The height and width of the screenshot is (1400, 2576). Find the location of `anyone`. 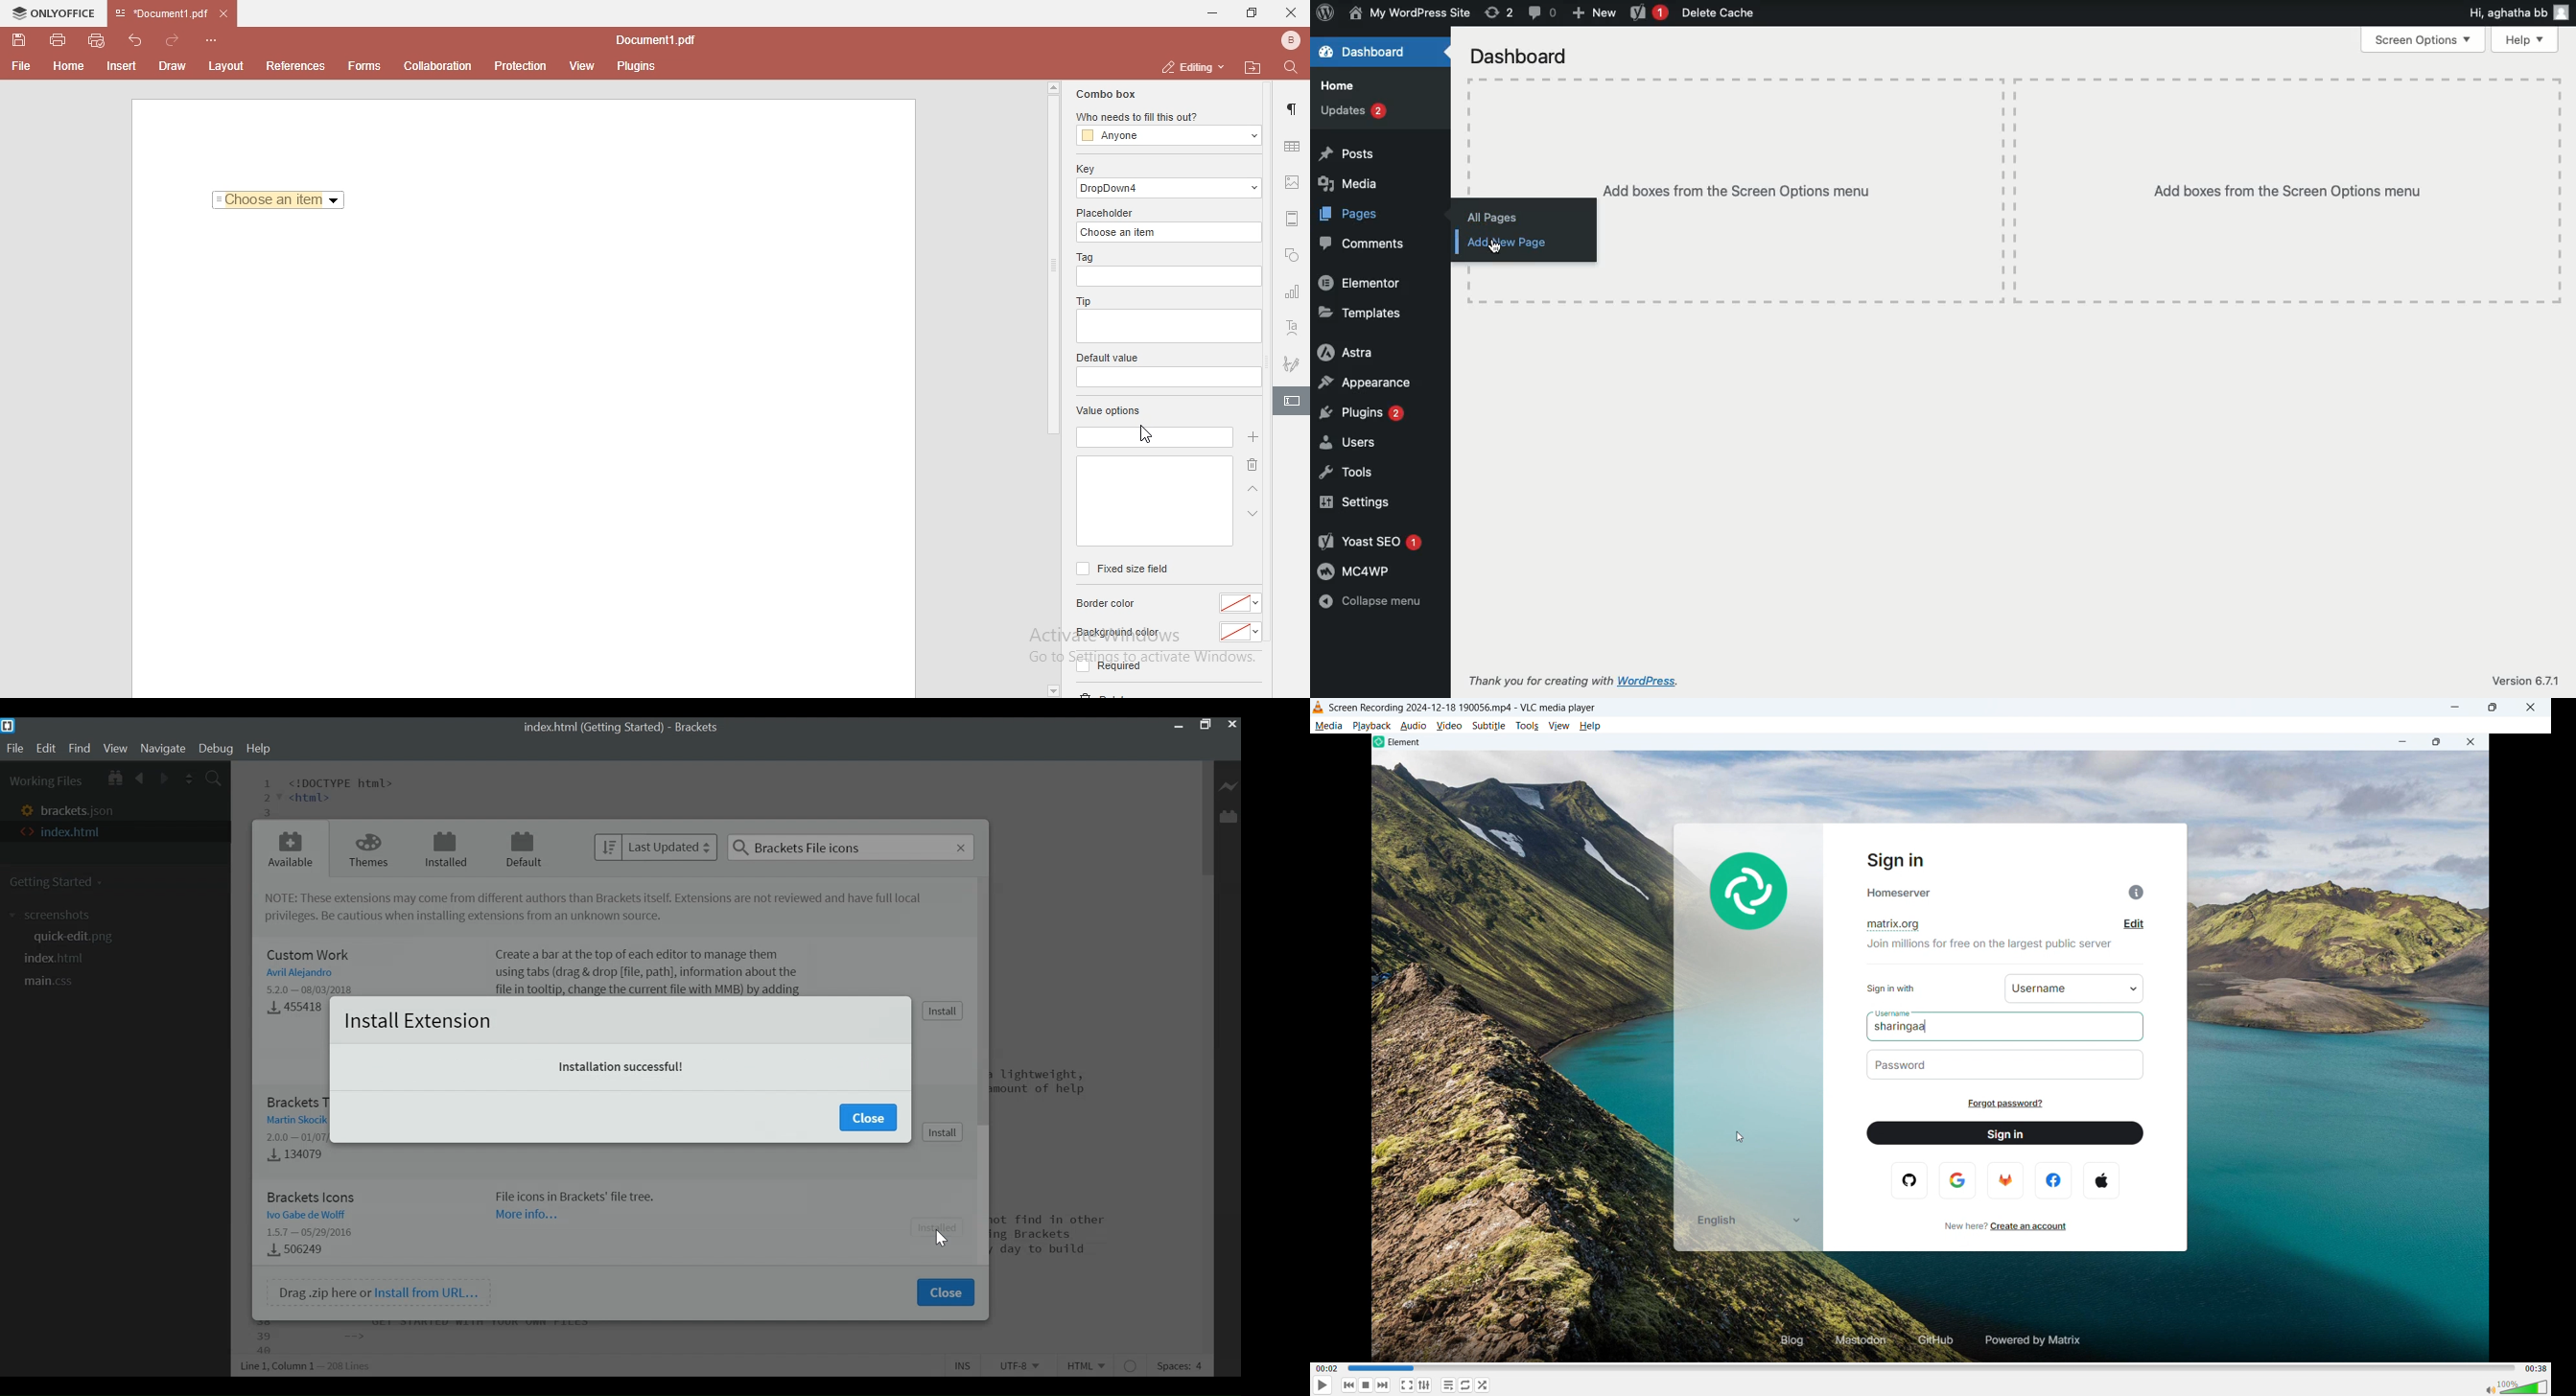

anyone is located at coordinates (1167, 136).